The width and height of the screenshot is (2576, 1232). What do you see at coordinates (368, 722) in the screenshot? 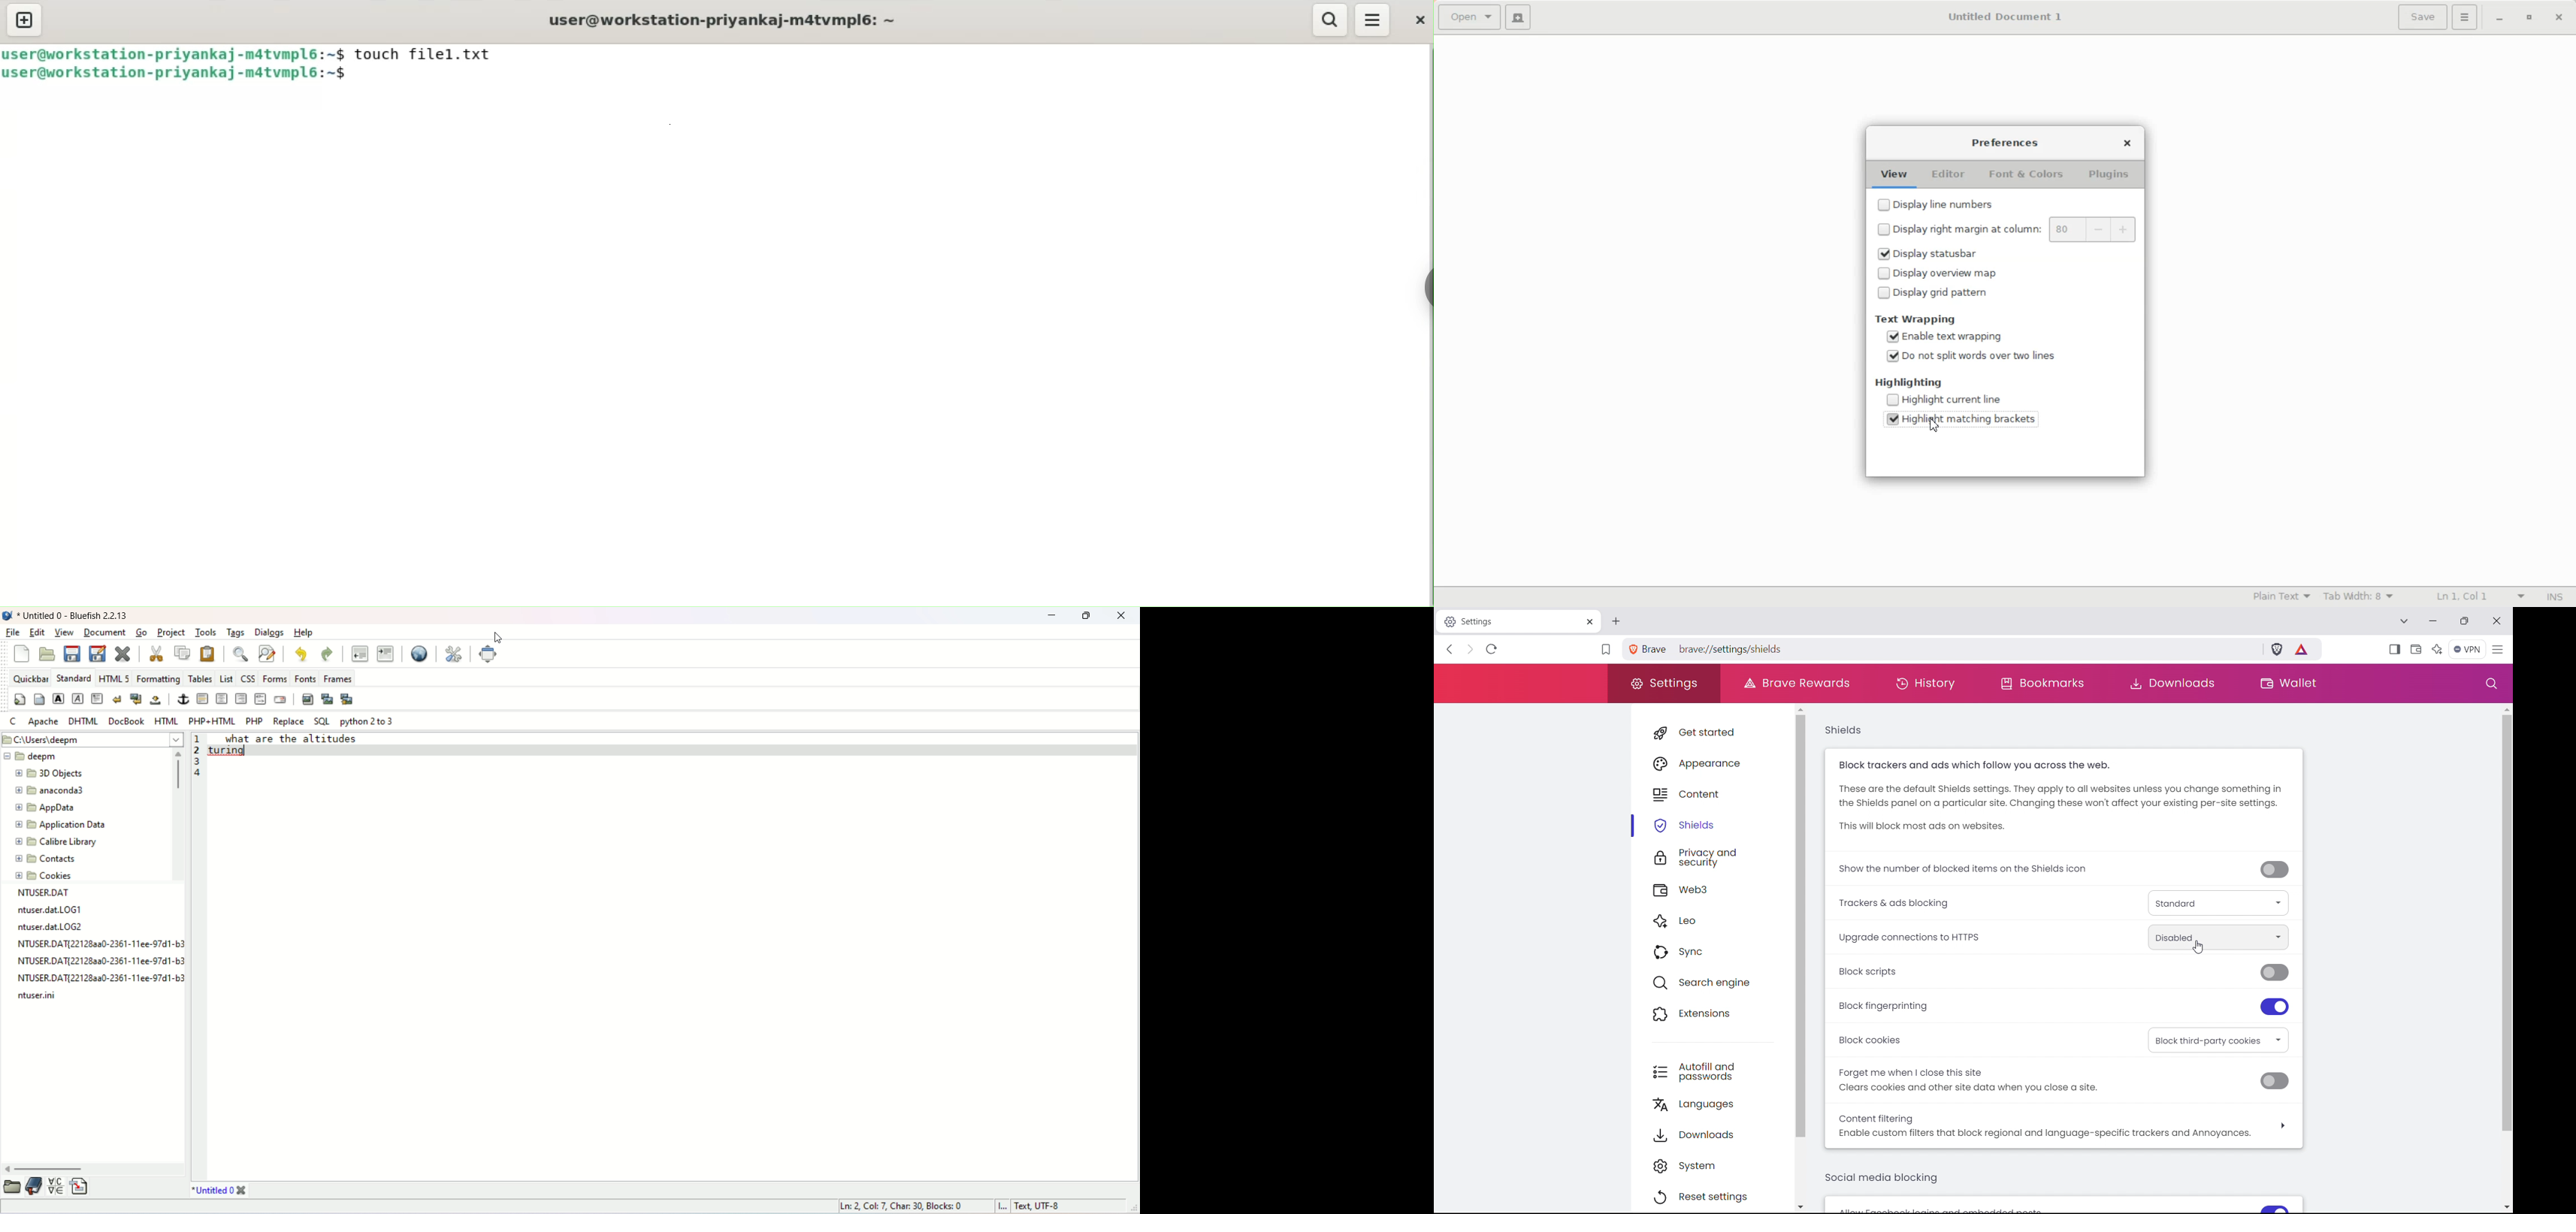
I see `python 2 to 3` at bounding box center [368, 722].